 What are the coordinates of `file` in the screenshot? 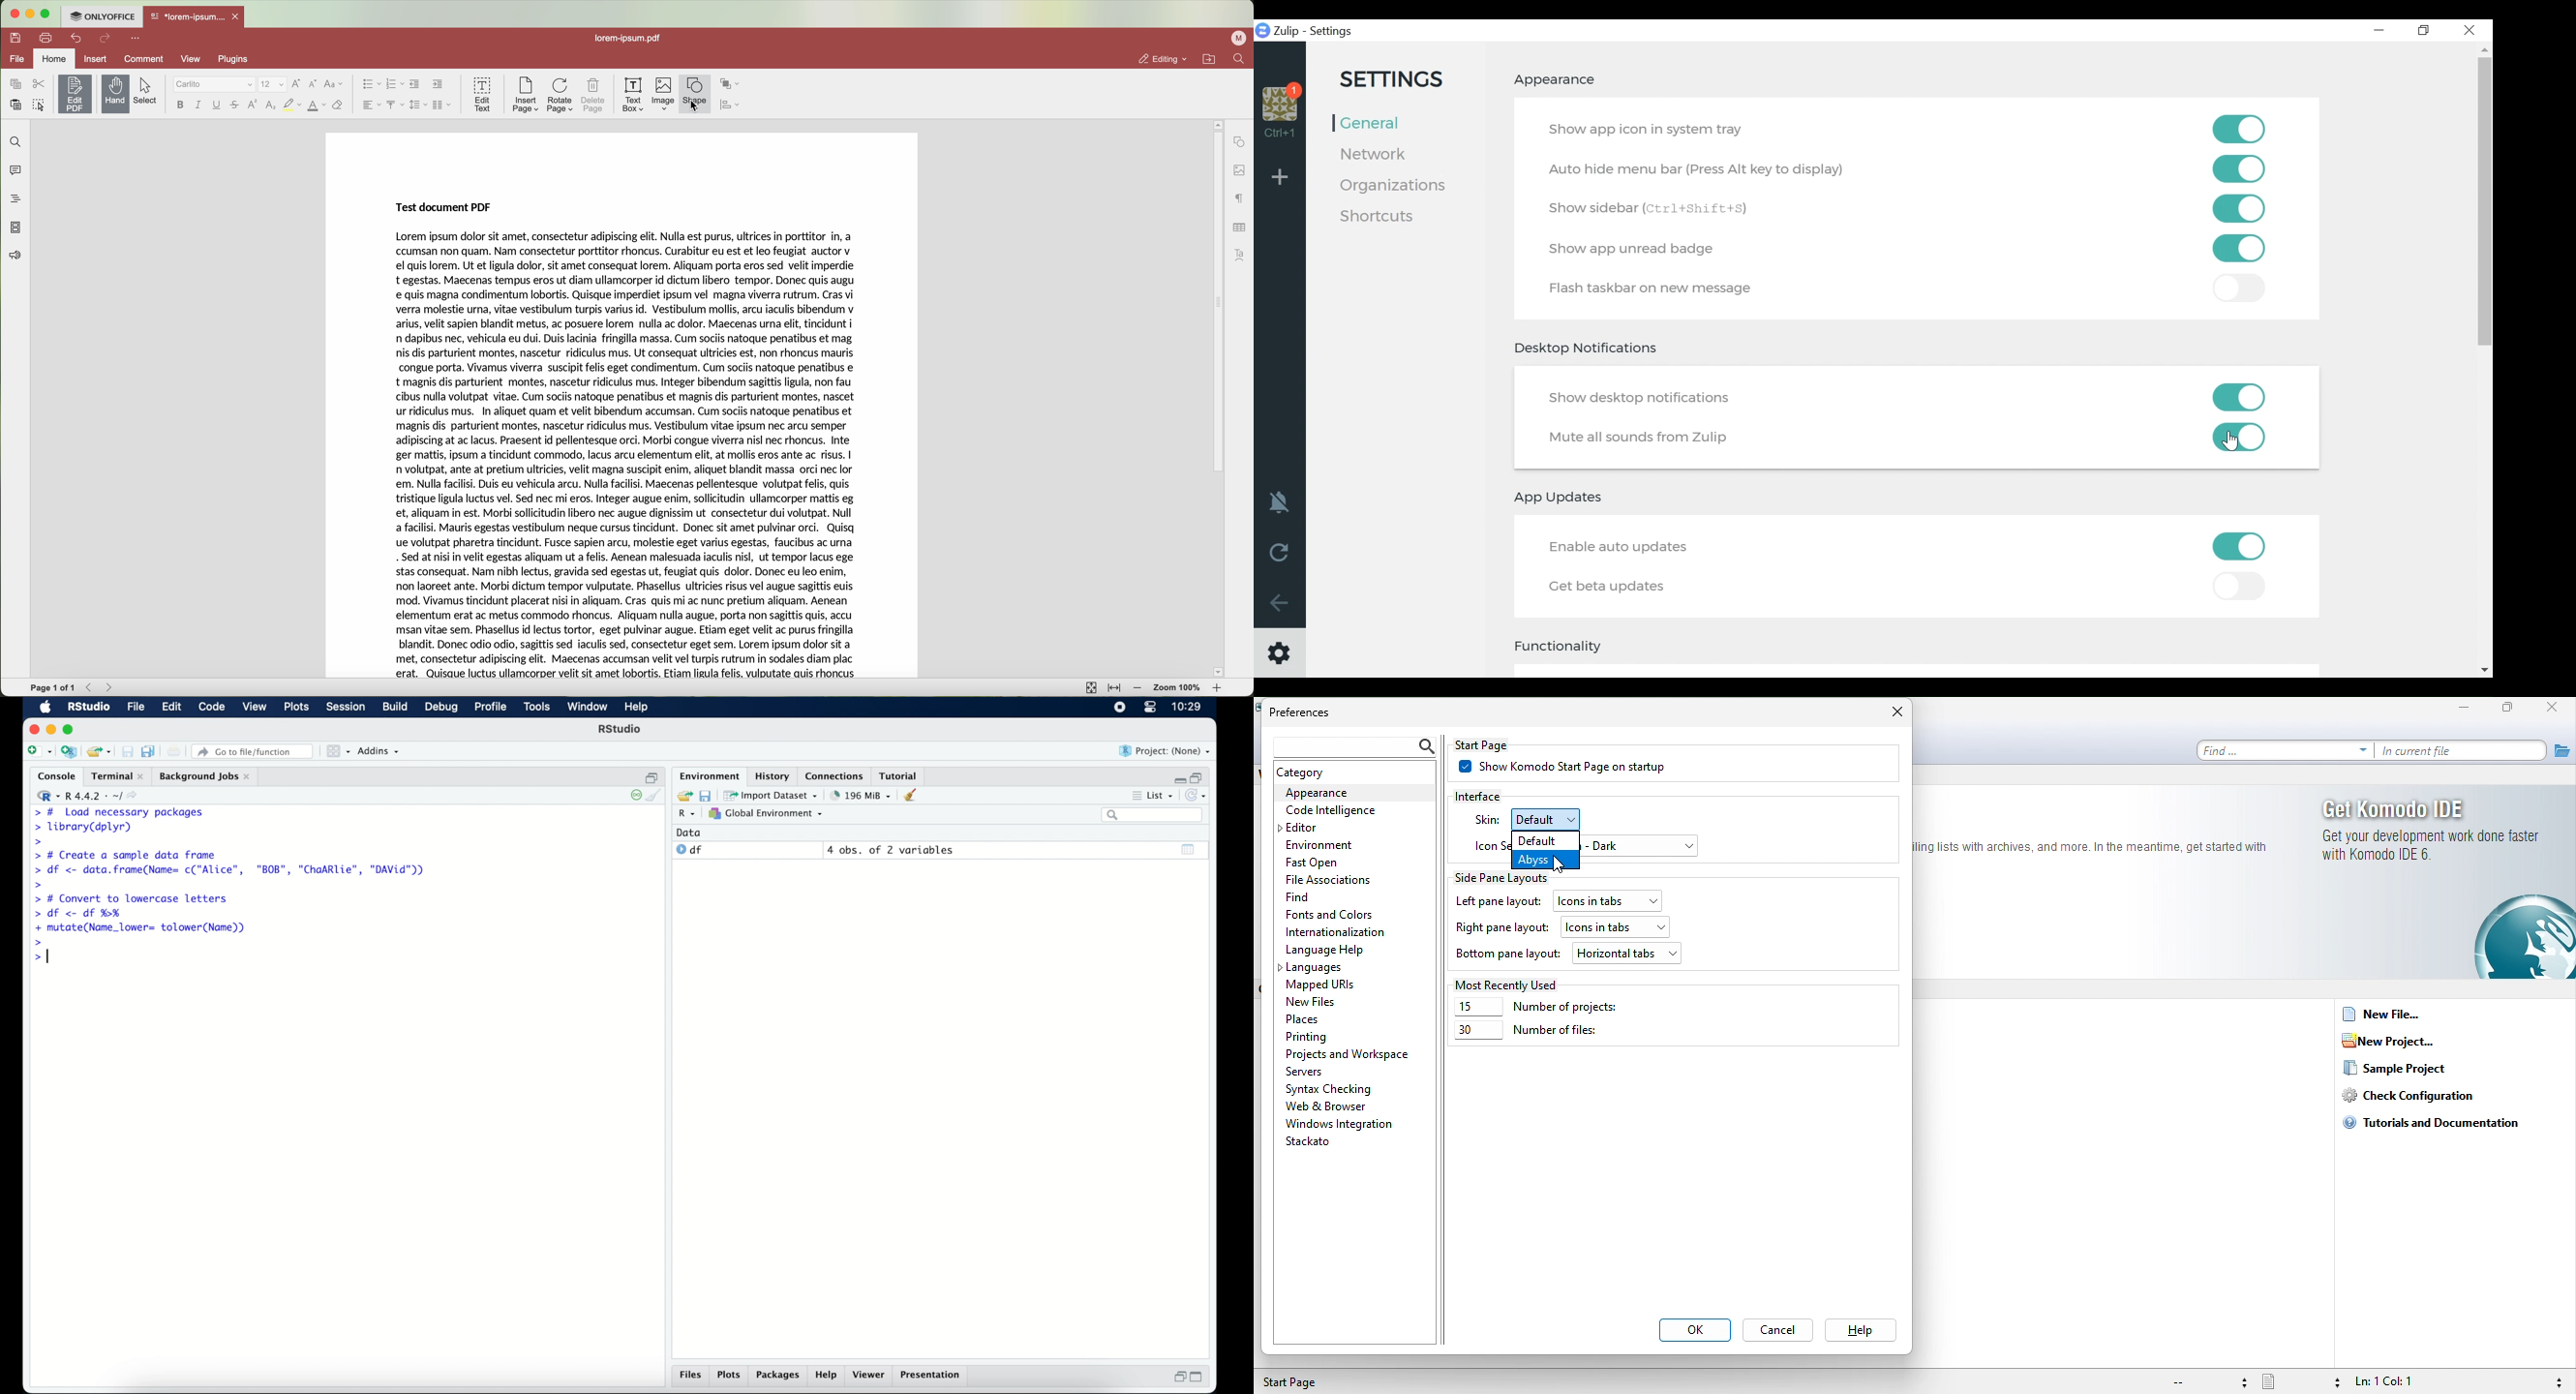 It's located at (134, 707).